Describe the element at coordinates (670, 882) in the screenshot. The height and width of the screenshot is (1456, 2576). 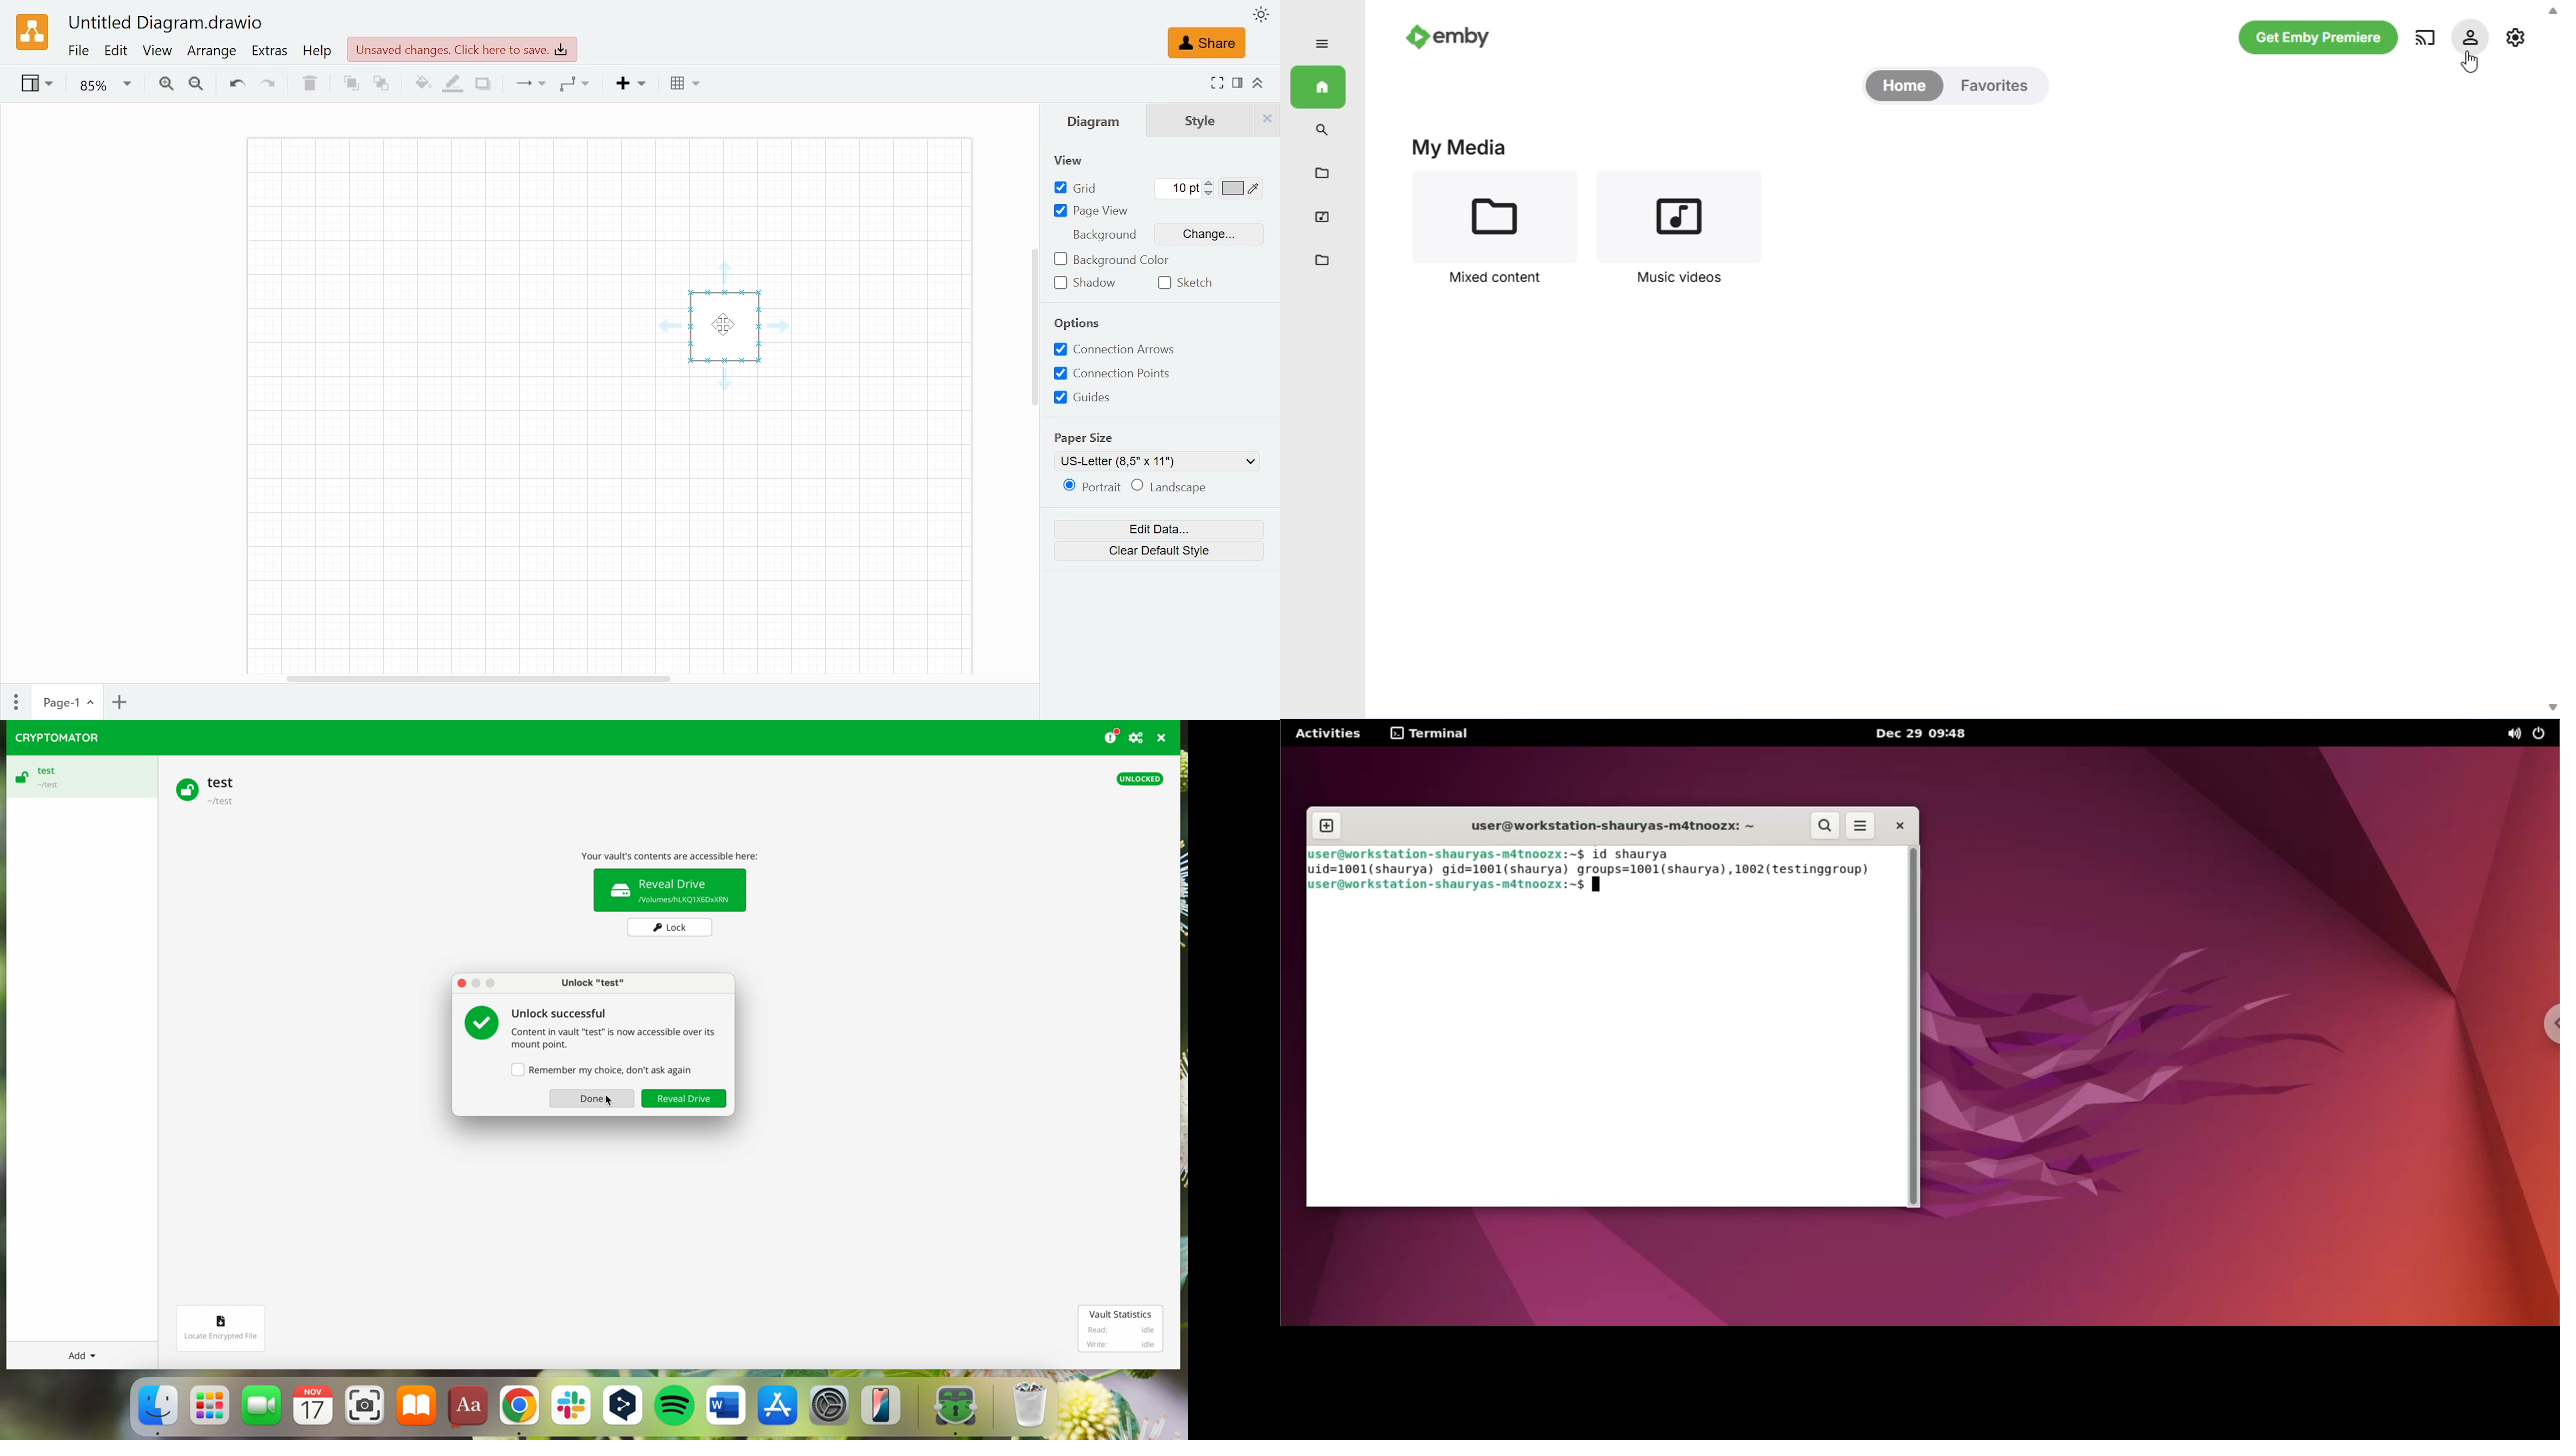
I see `vault unlocked` at that location.